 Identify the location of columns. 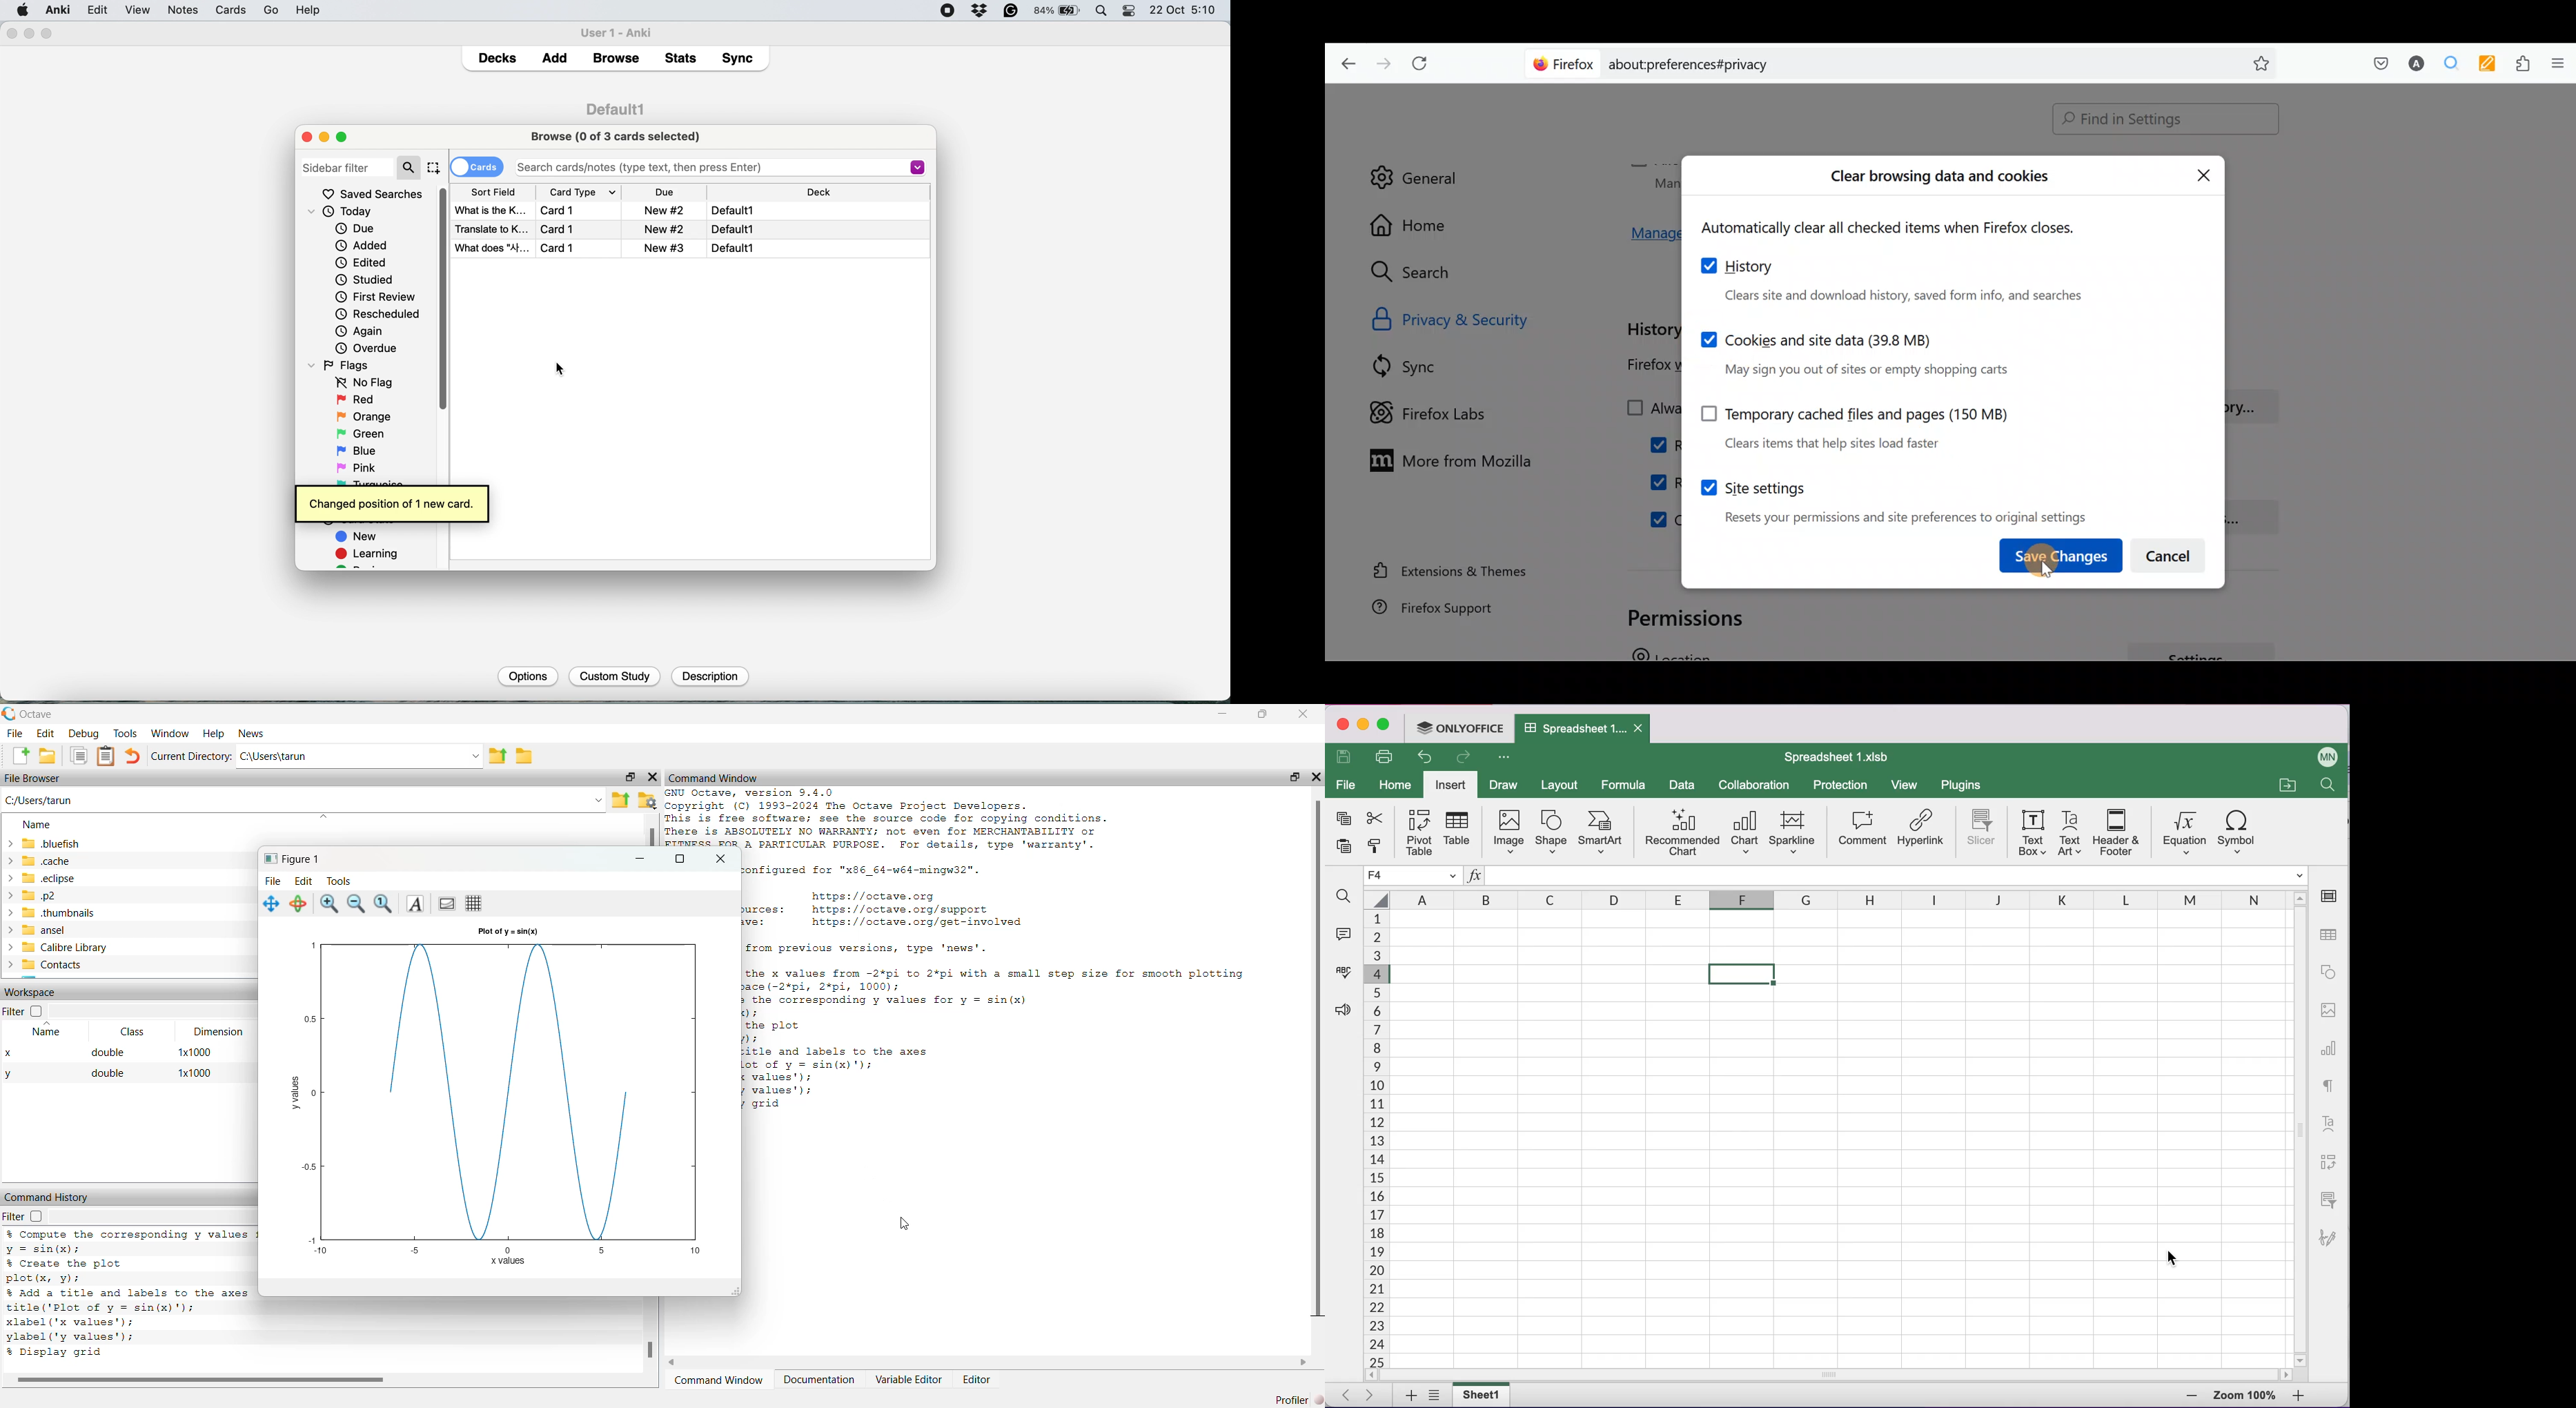
(1828, 898).